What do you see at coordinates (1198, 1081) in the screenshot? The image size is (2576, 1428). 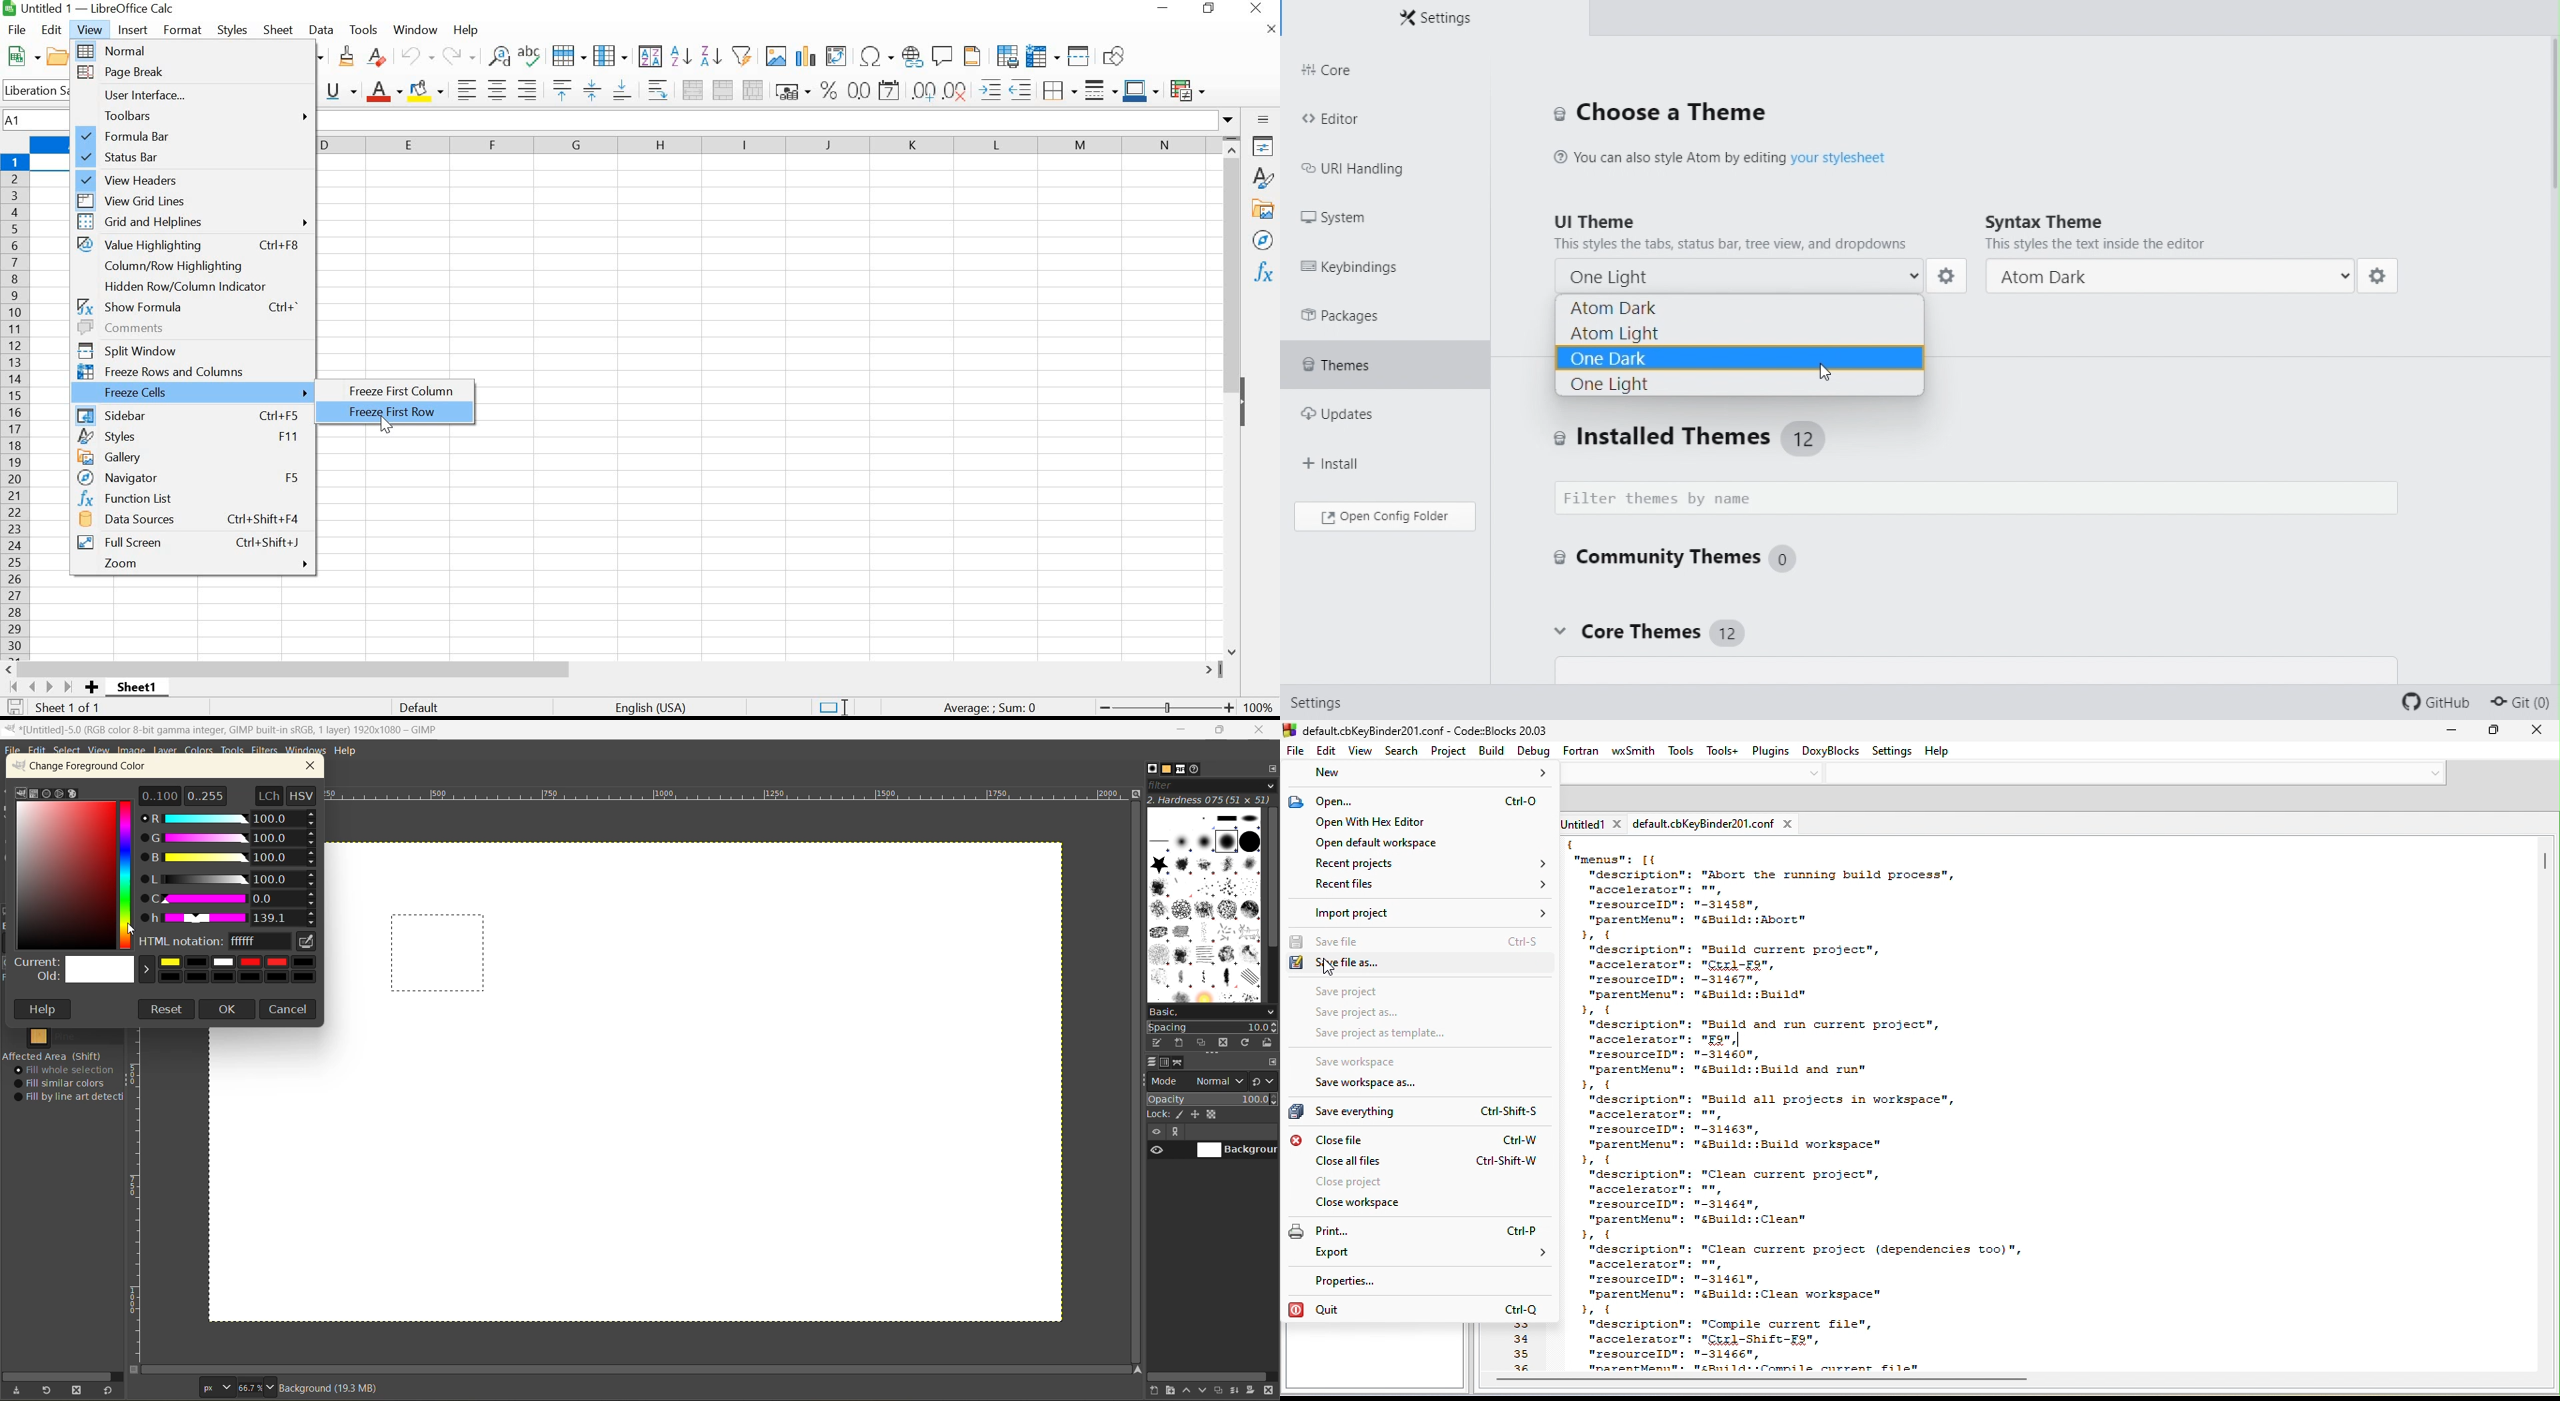 I see `mode` at bounding box center [1198, 1081].